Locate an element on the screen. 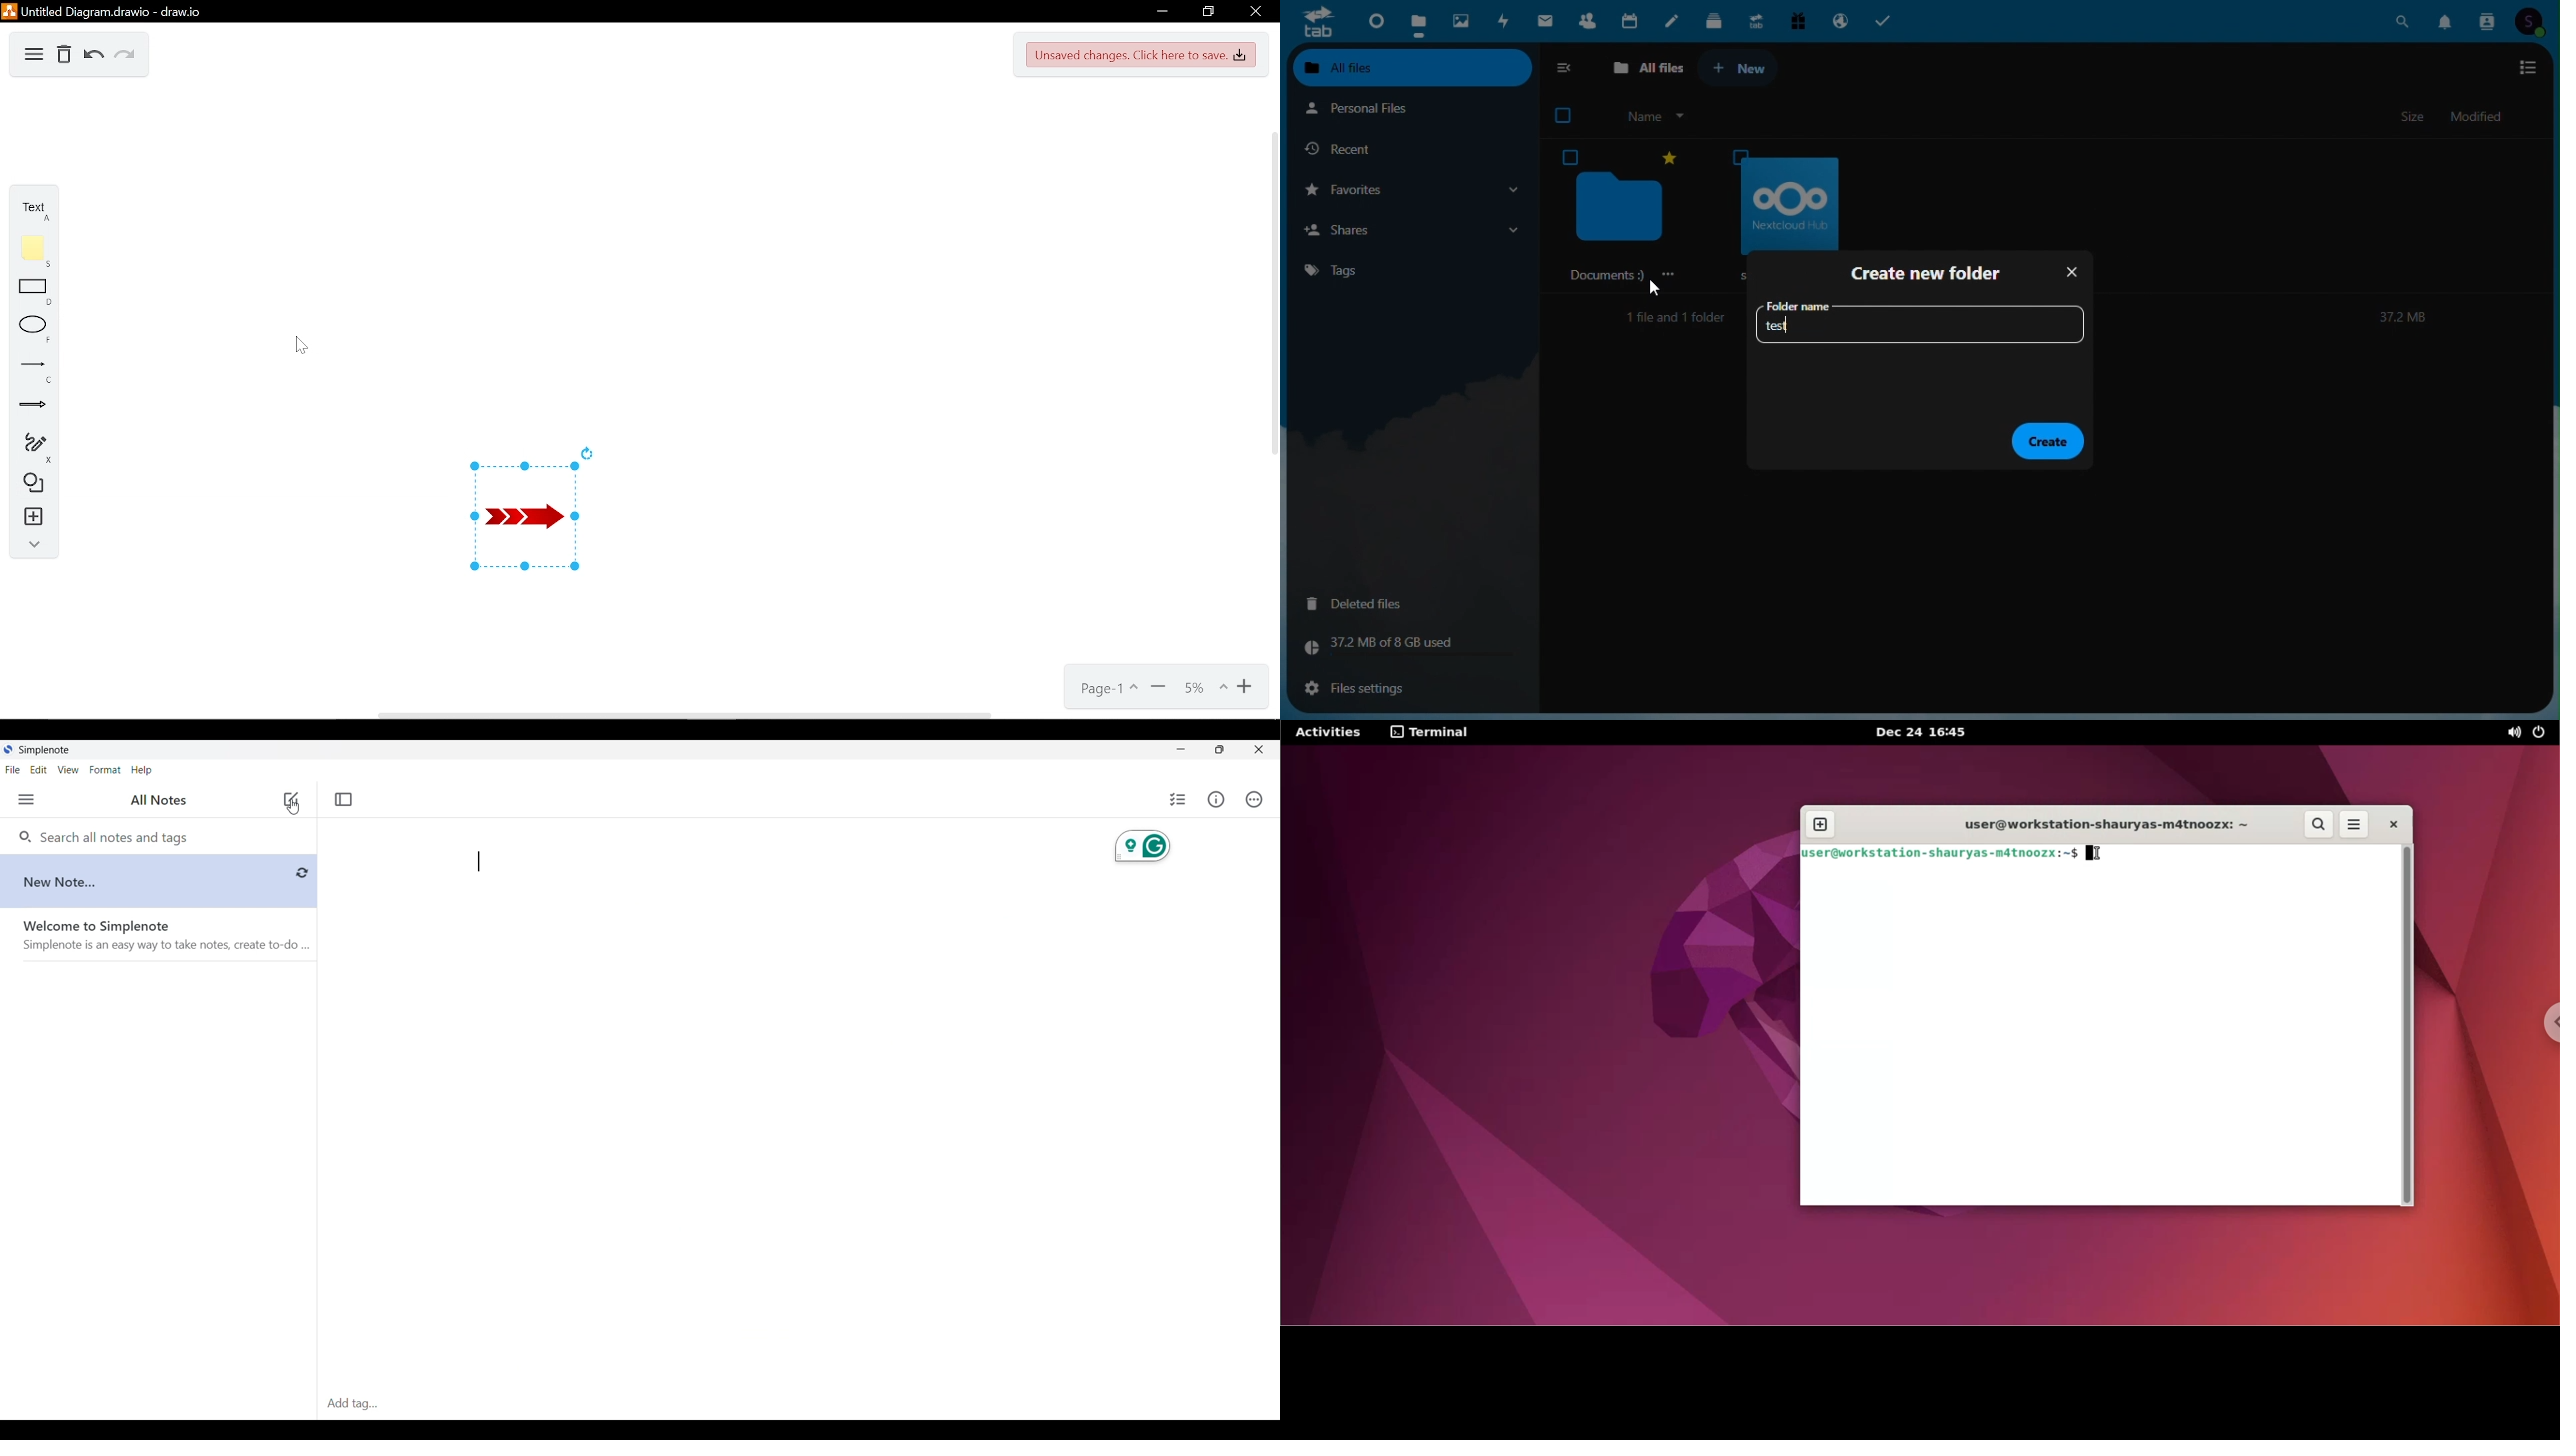 The image size is (2576, 1456).  zoom options is located at coordinates (1198, 684).